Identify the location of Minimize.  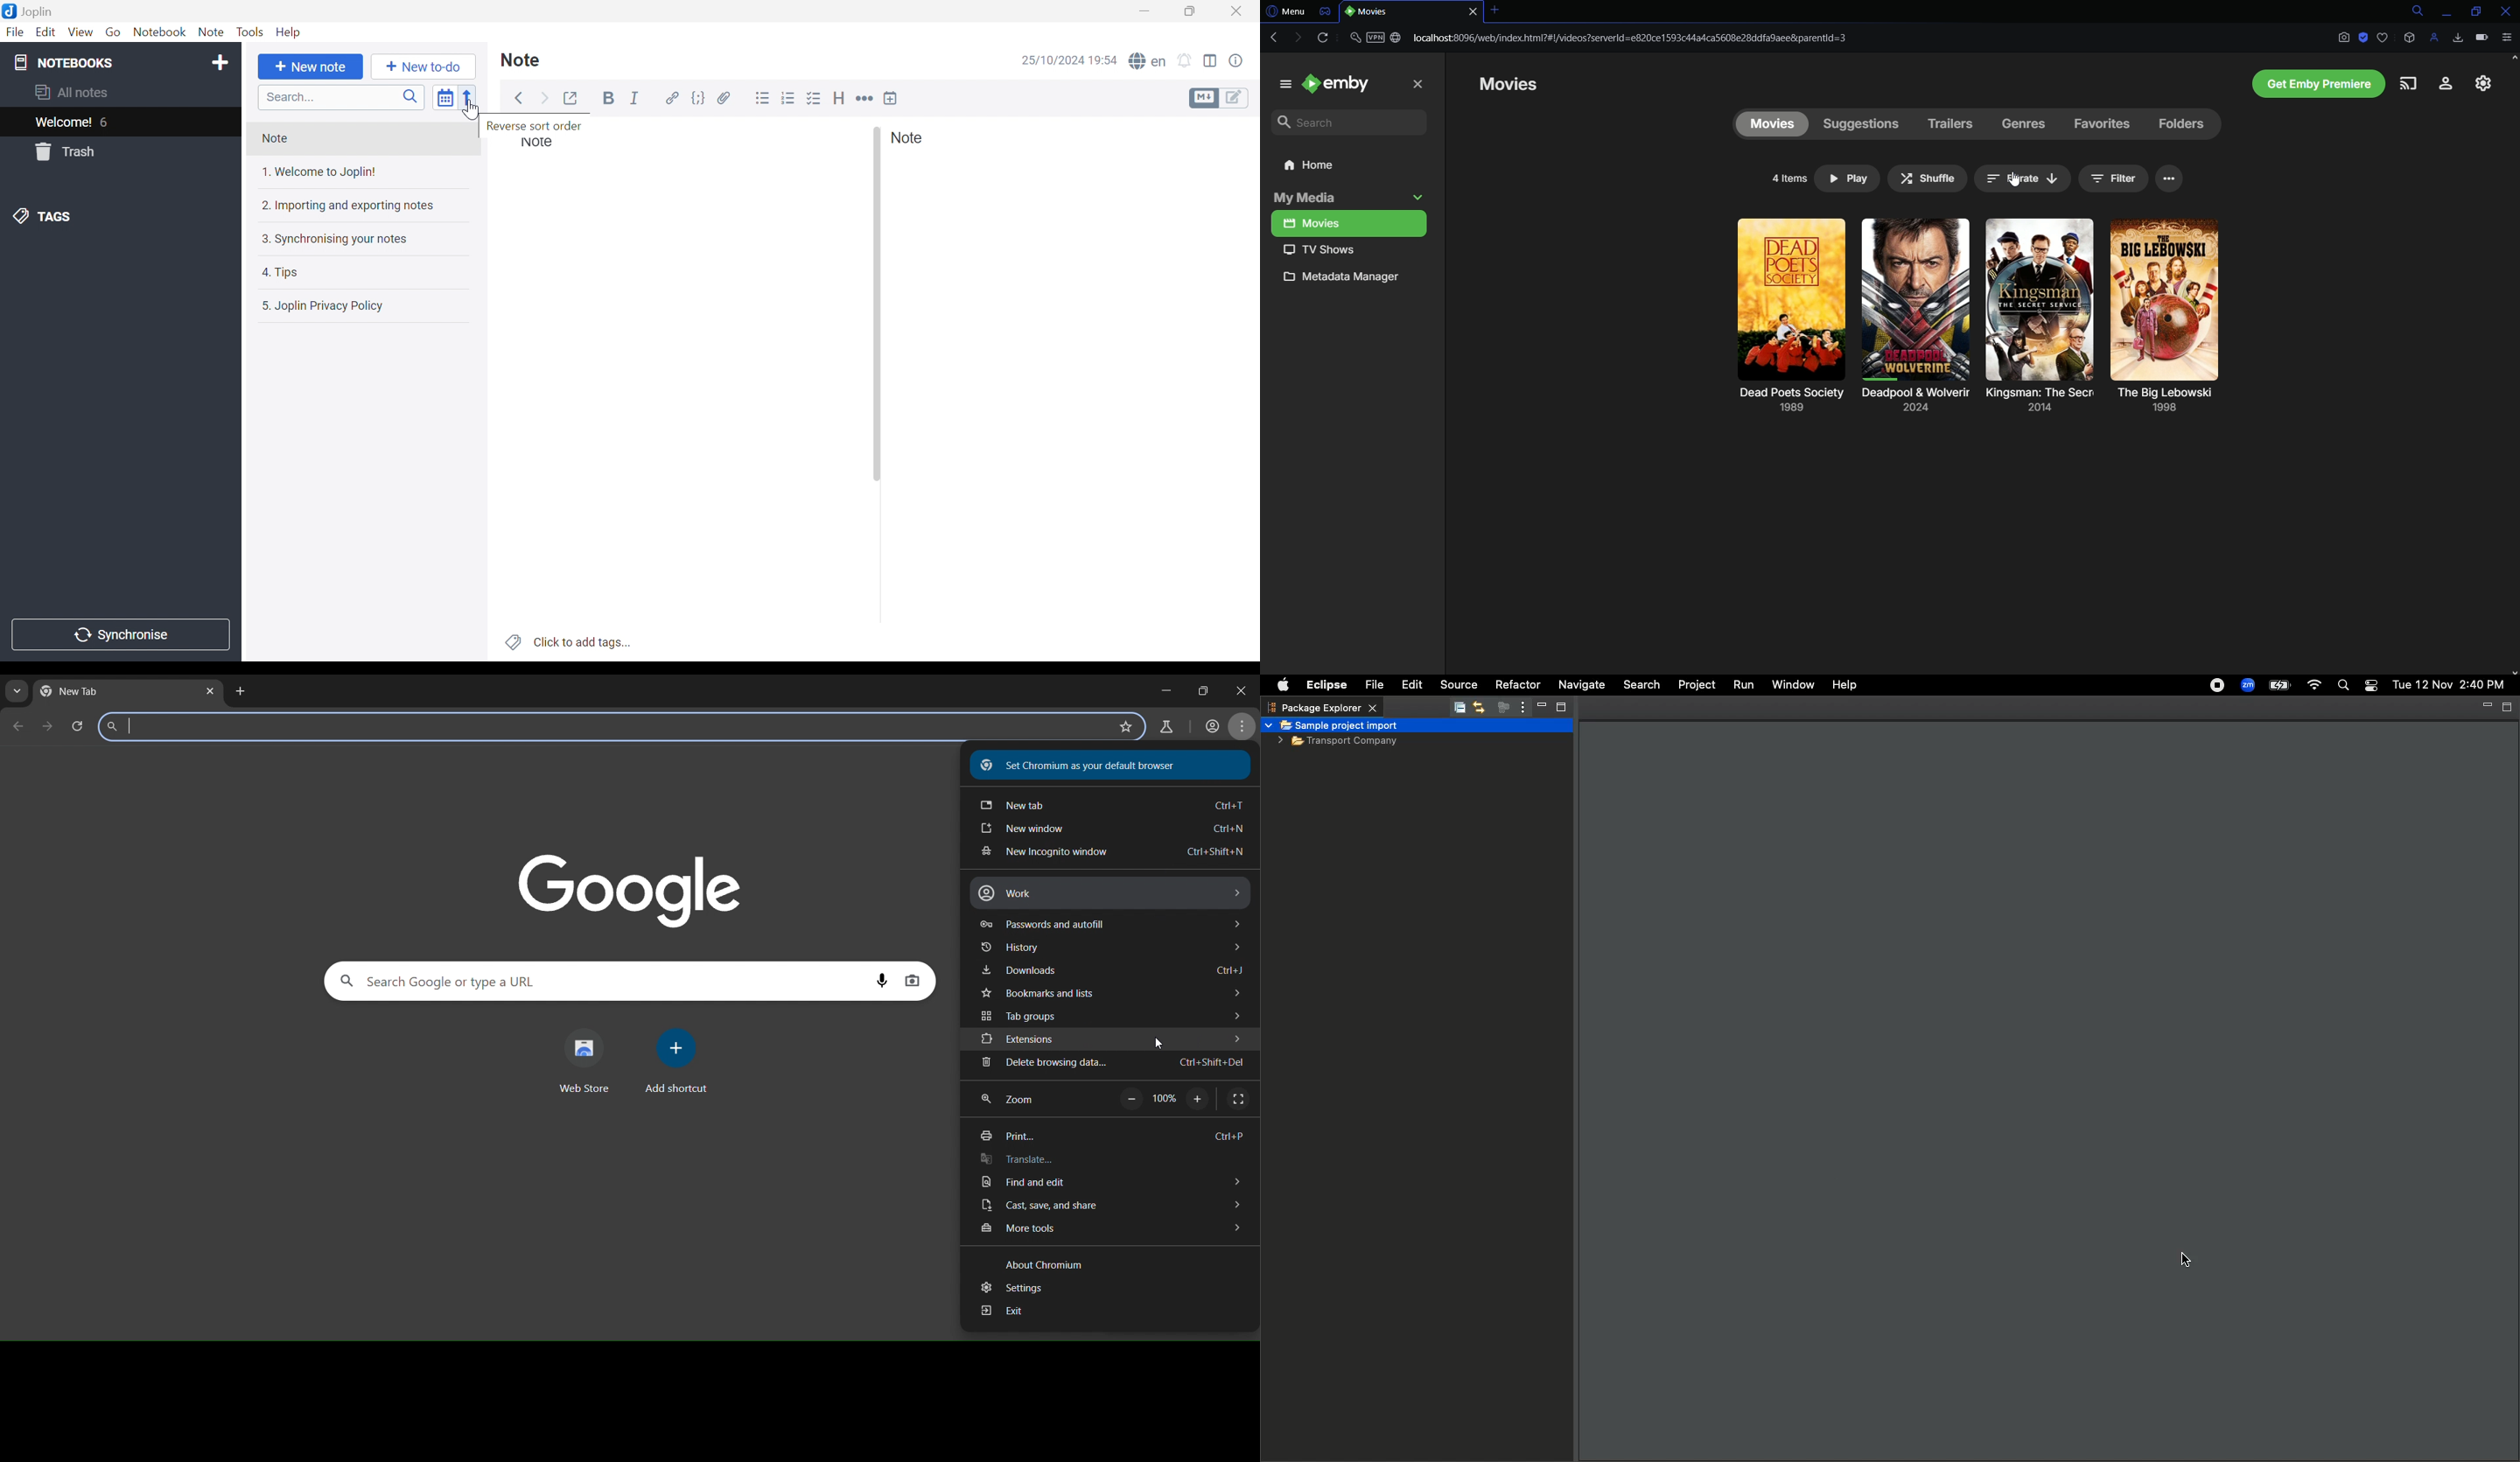
(1536, 709).